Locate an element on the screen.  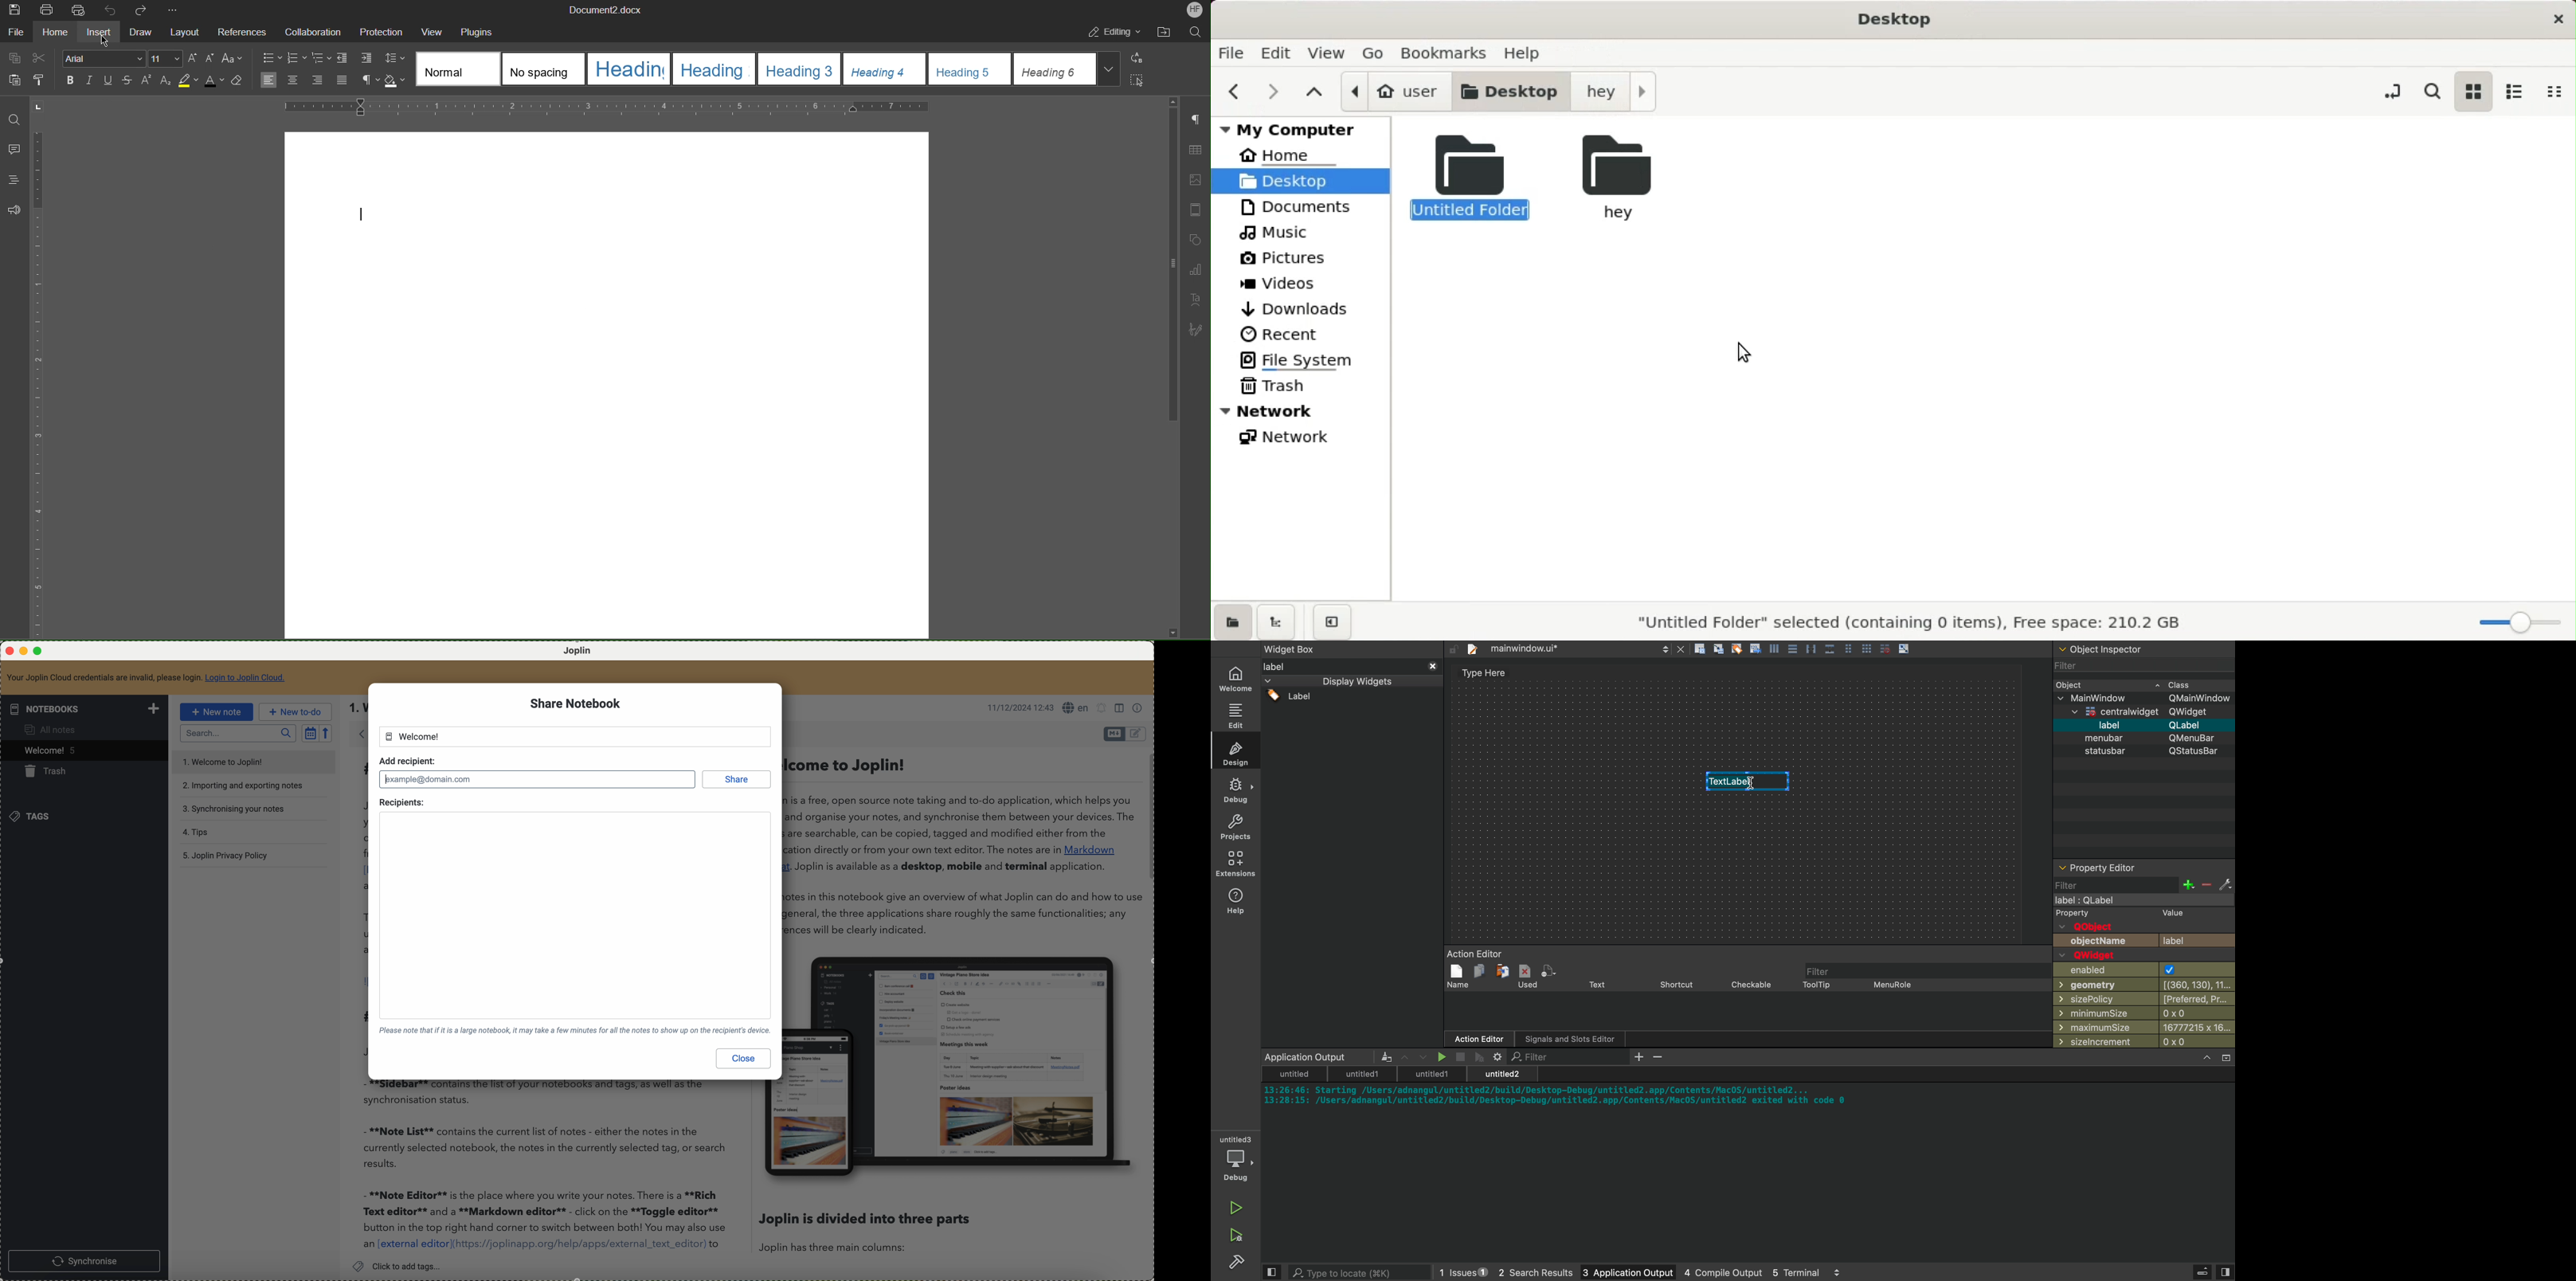
Text Art is located at coordinates (1195, 299).